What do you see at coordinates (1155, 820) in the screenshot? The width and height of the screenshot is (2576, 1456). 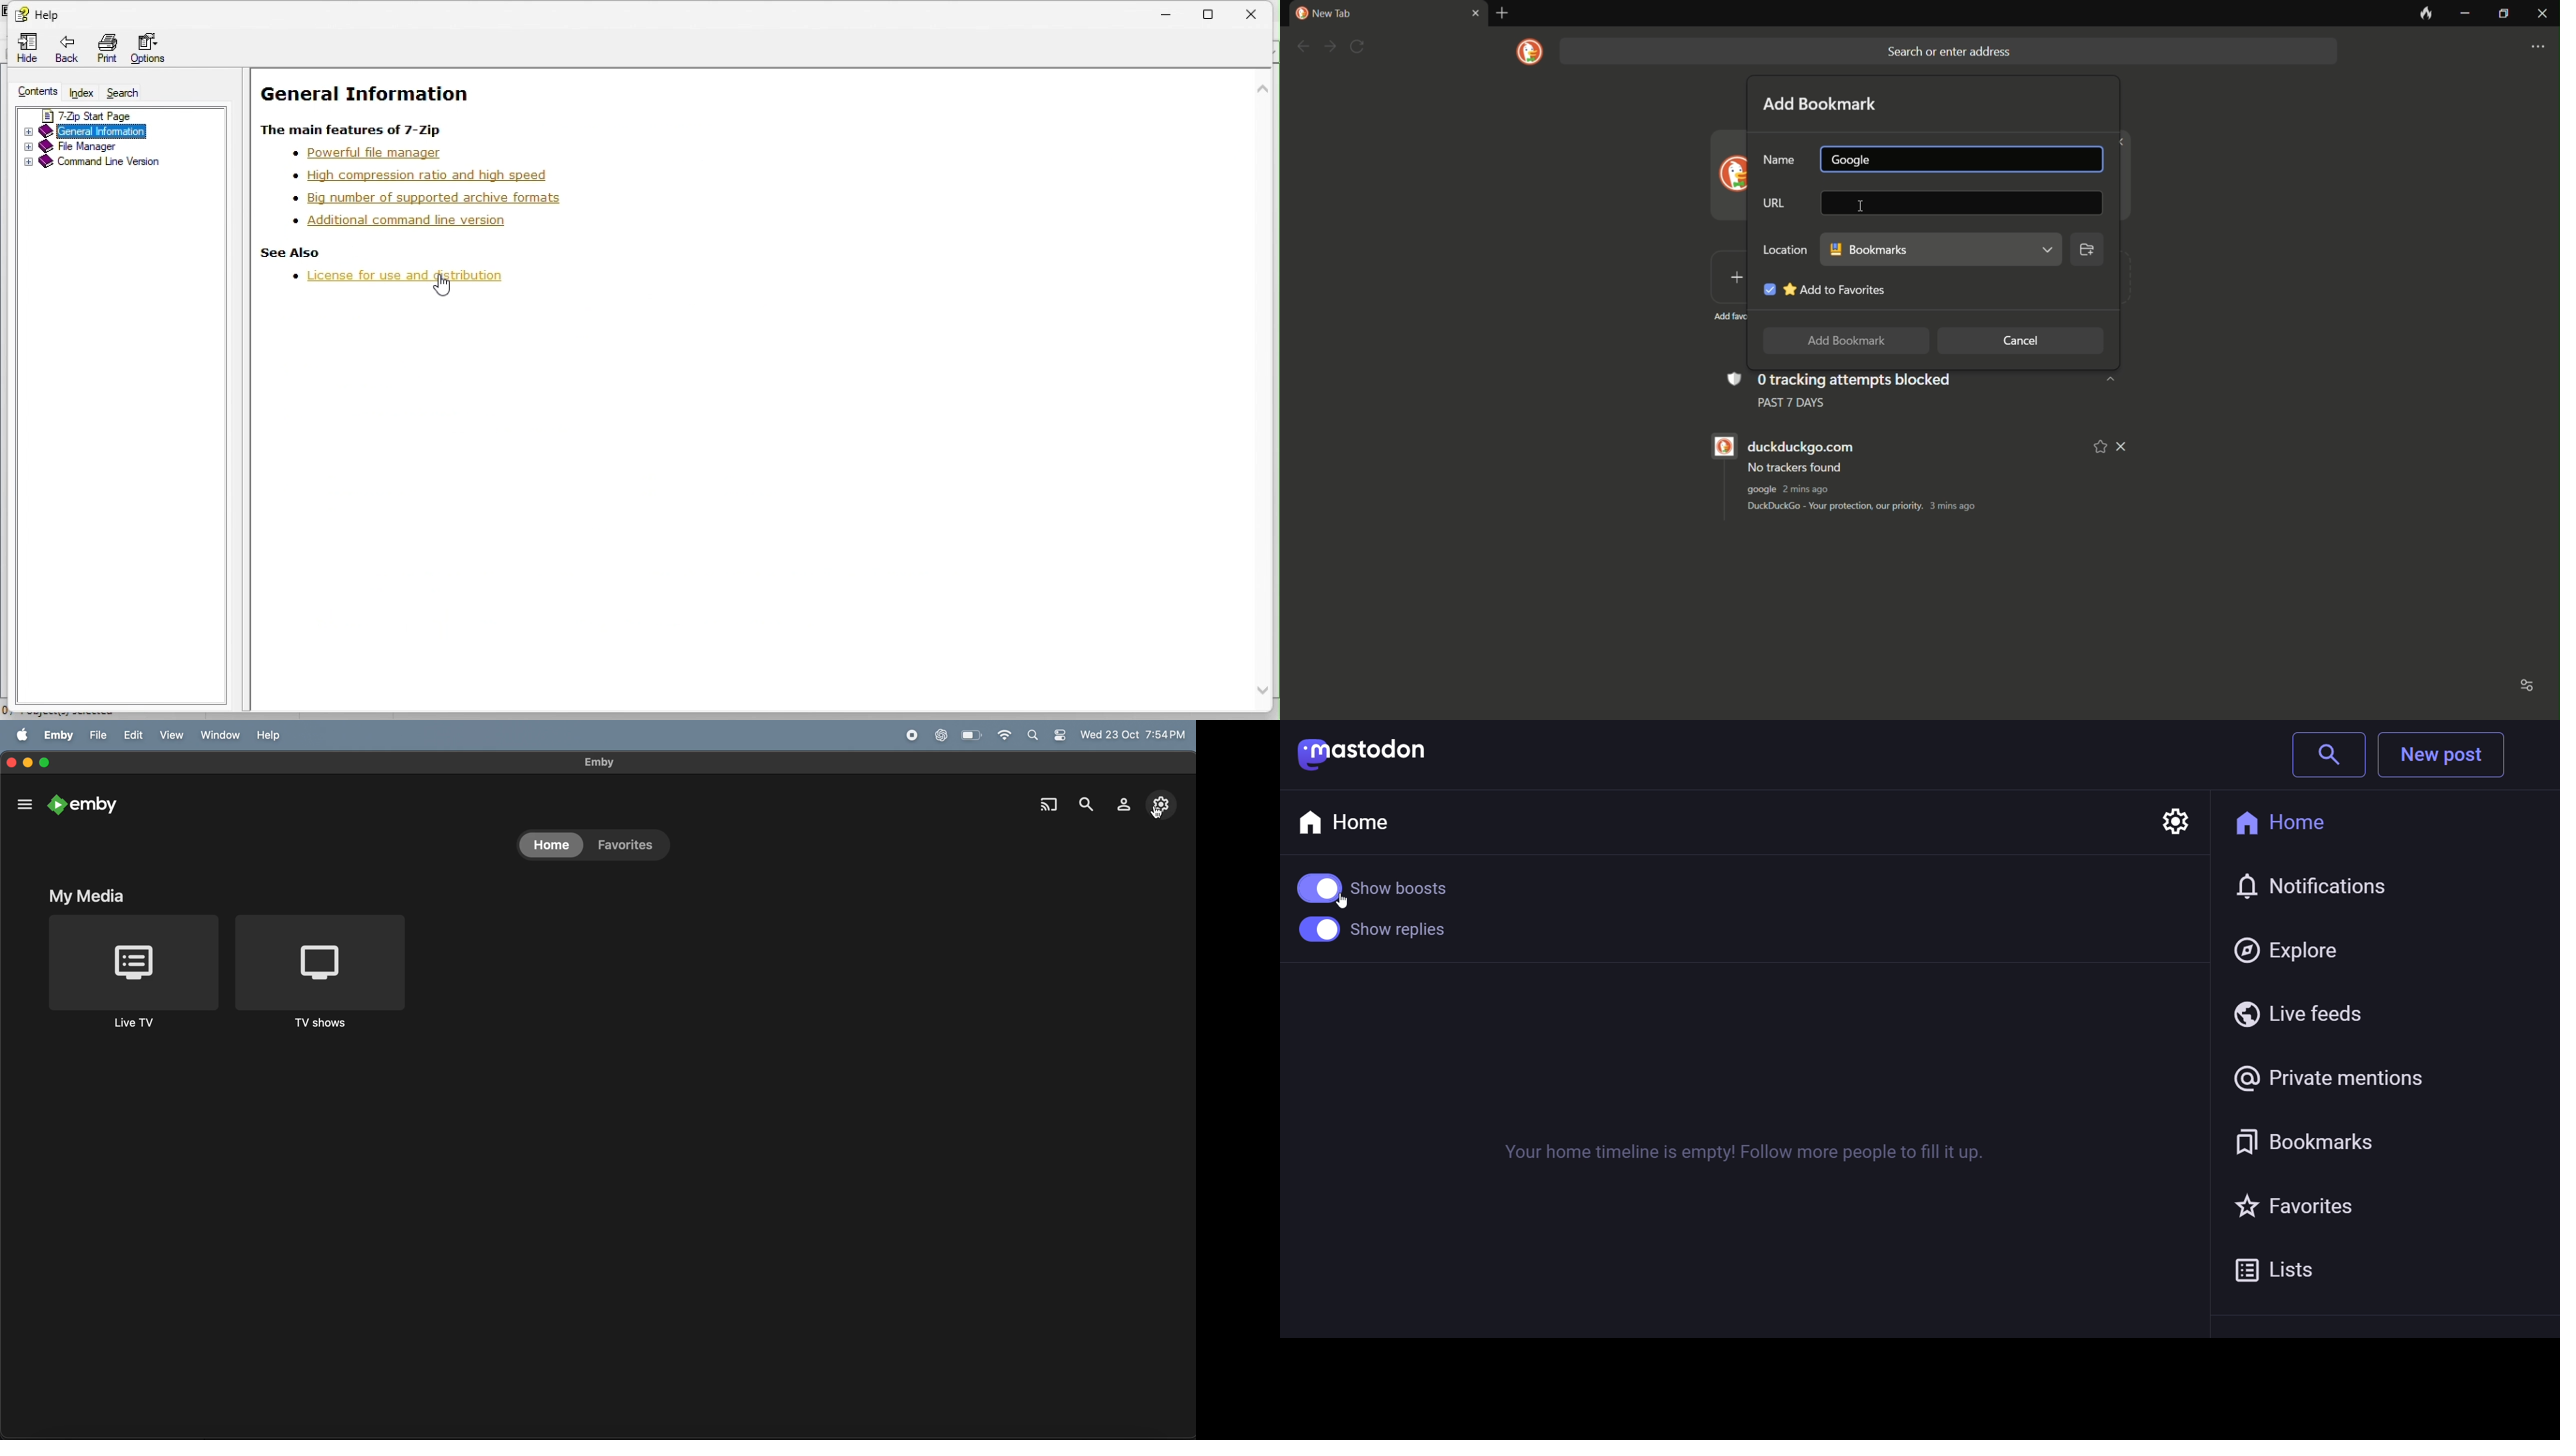 I see `cursor` at bounding box center [1155, 820].